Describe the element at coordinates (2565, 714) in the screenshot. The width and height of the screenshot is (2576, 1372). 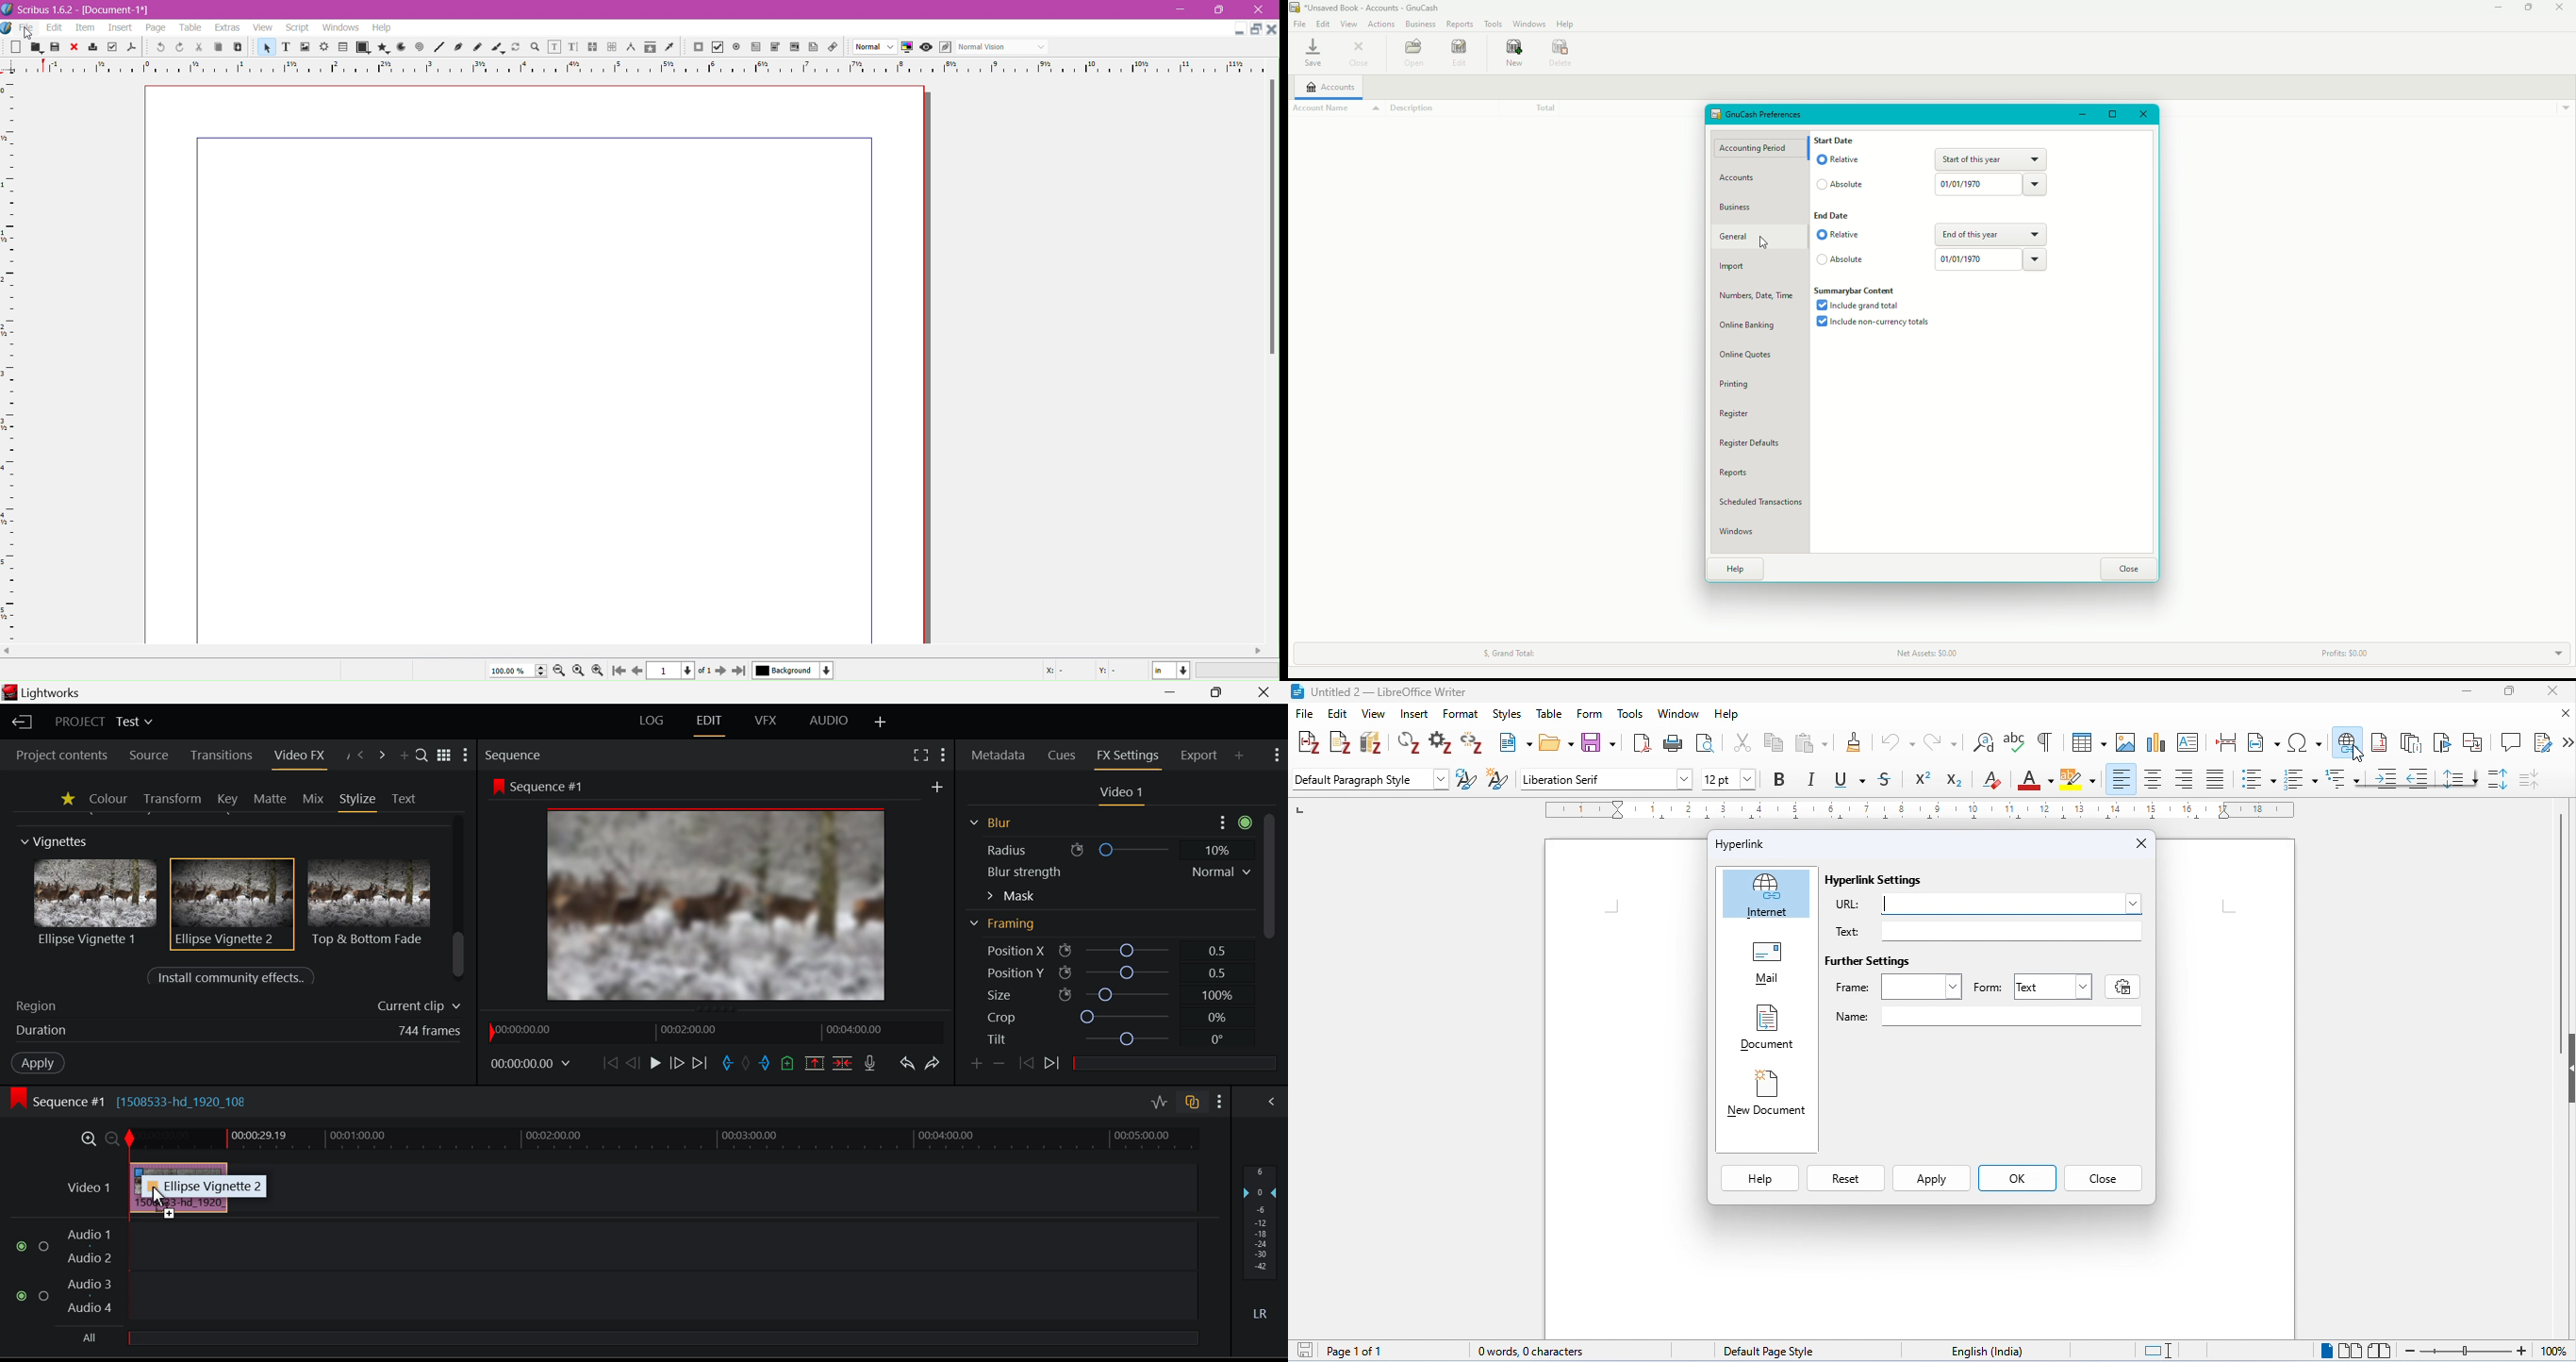
I see `close document` at that location.